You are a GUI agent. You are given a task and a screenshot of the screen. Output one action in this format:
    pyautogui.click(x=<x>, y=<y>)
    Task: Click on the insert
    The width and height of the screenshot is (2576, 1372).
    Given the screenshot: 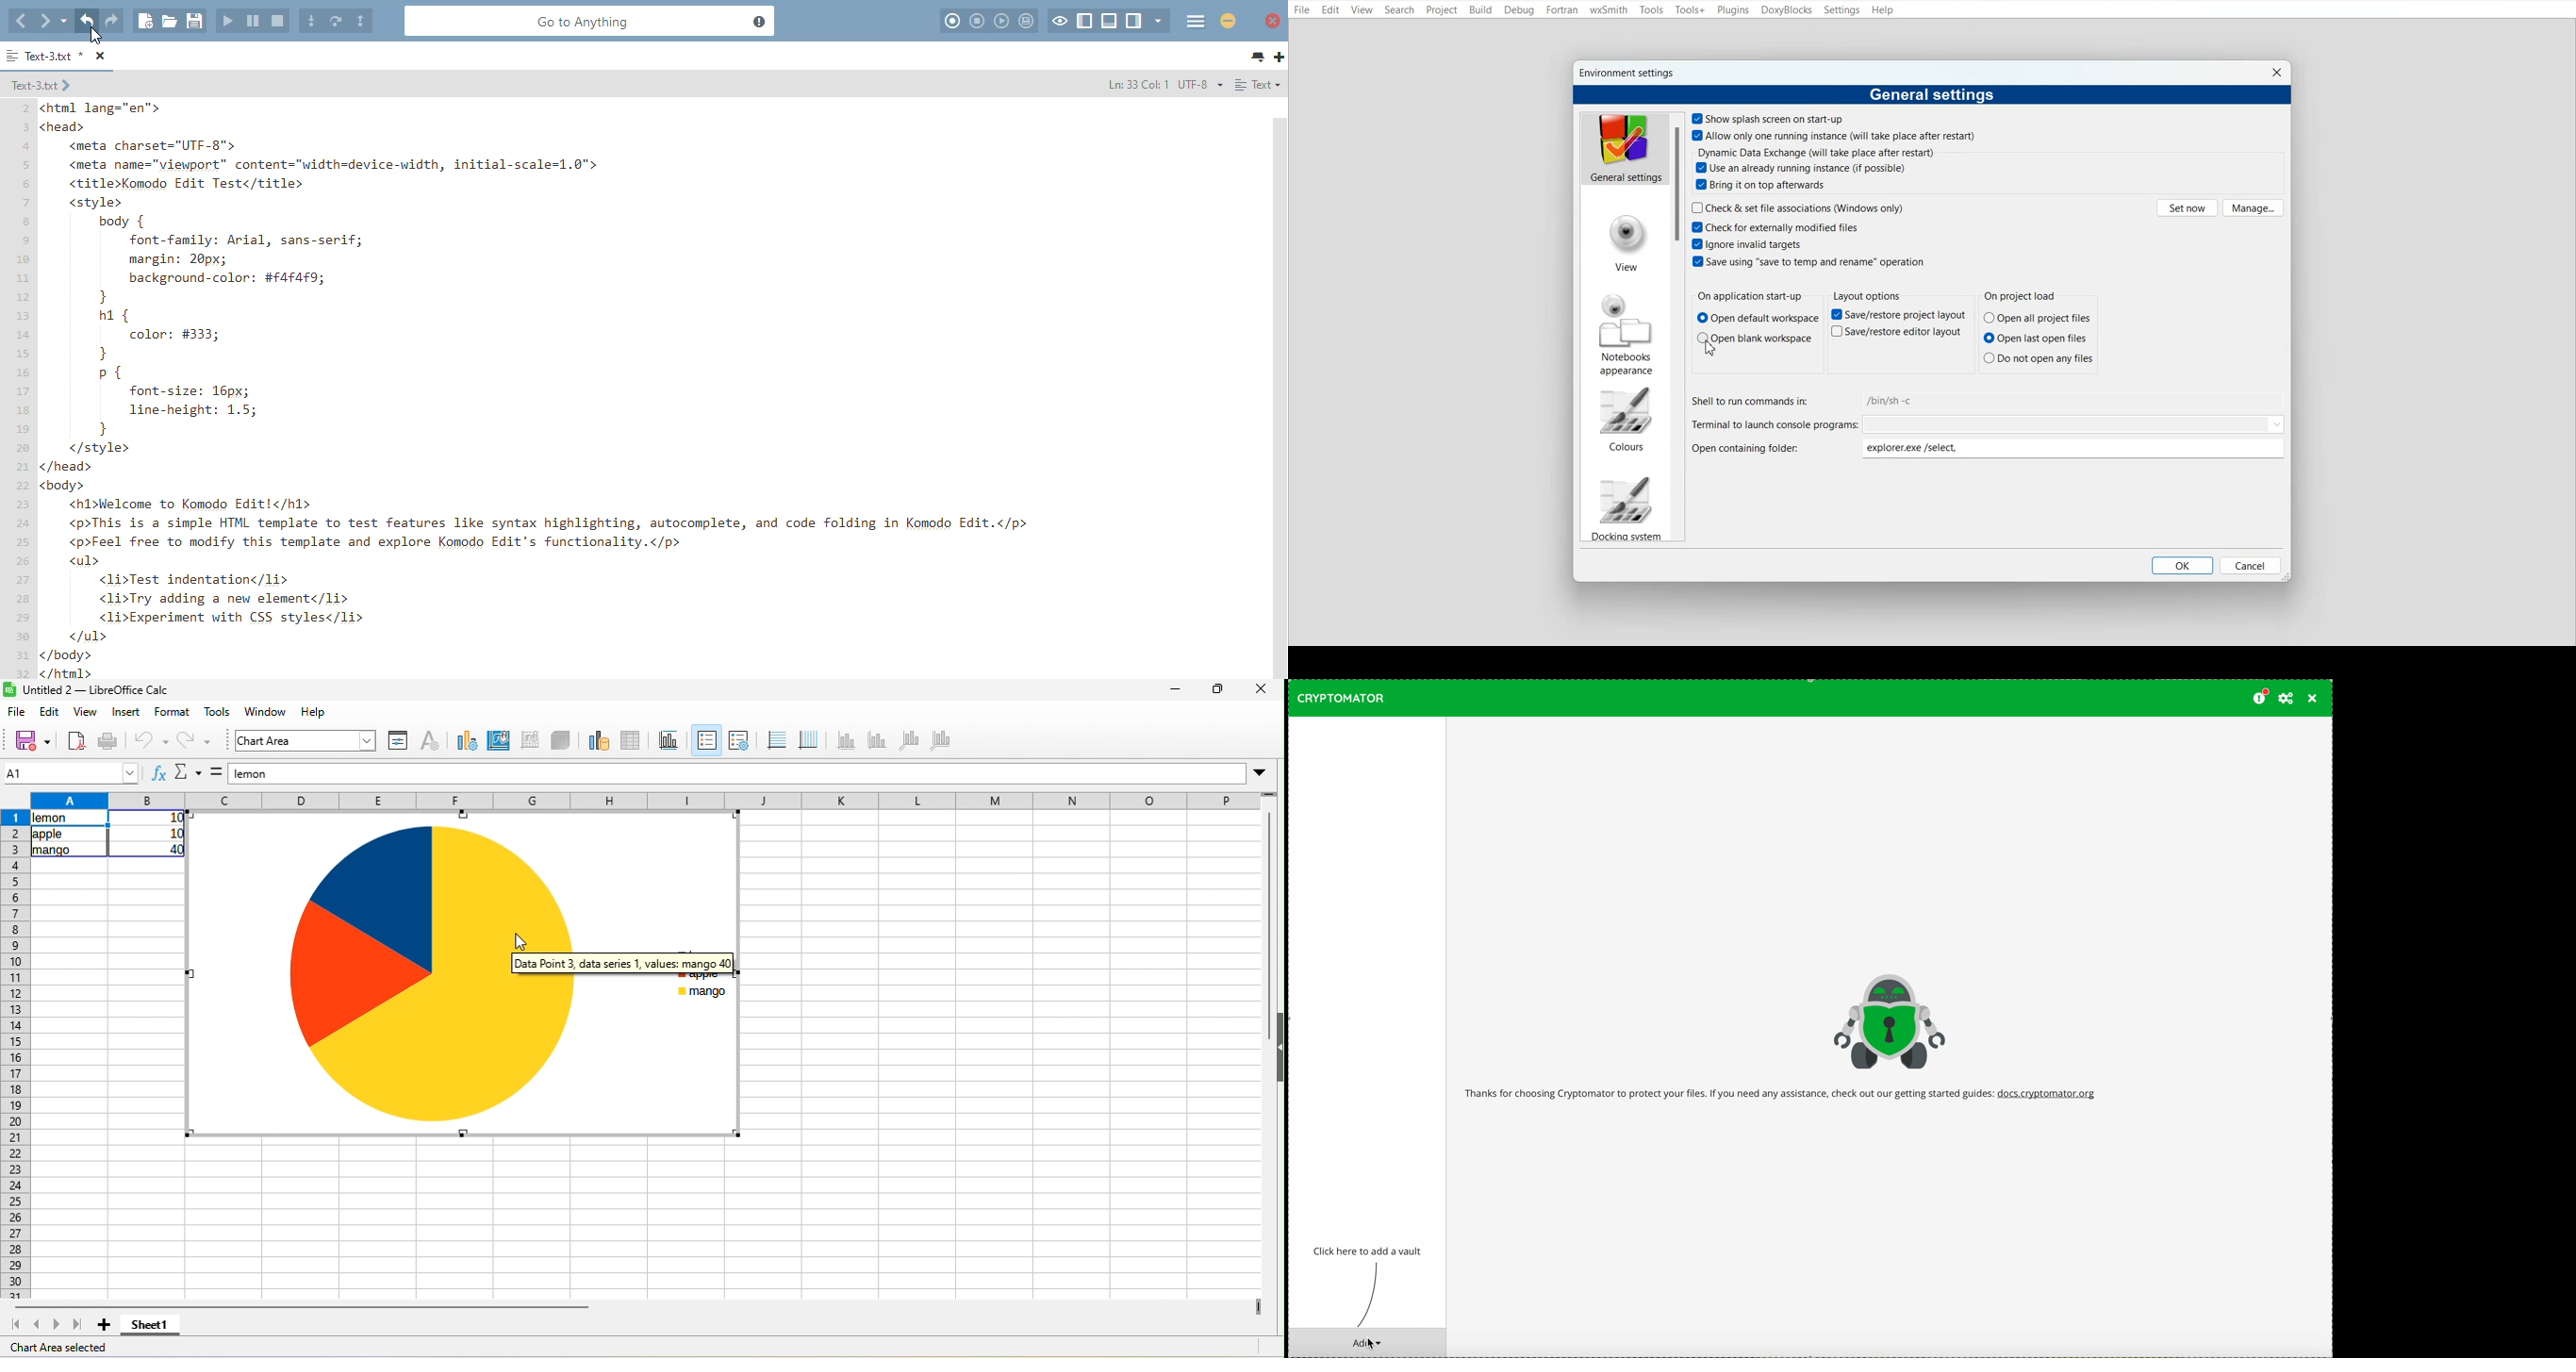 What is the action you would take?
    pyautogui.click(x=127, y=713)
    